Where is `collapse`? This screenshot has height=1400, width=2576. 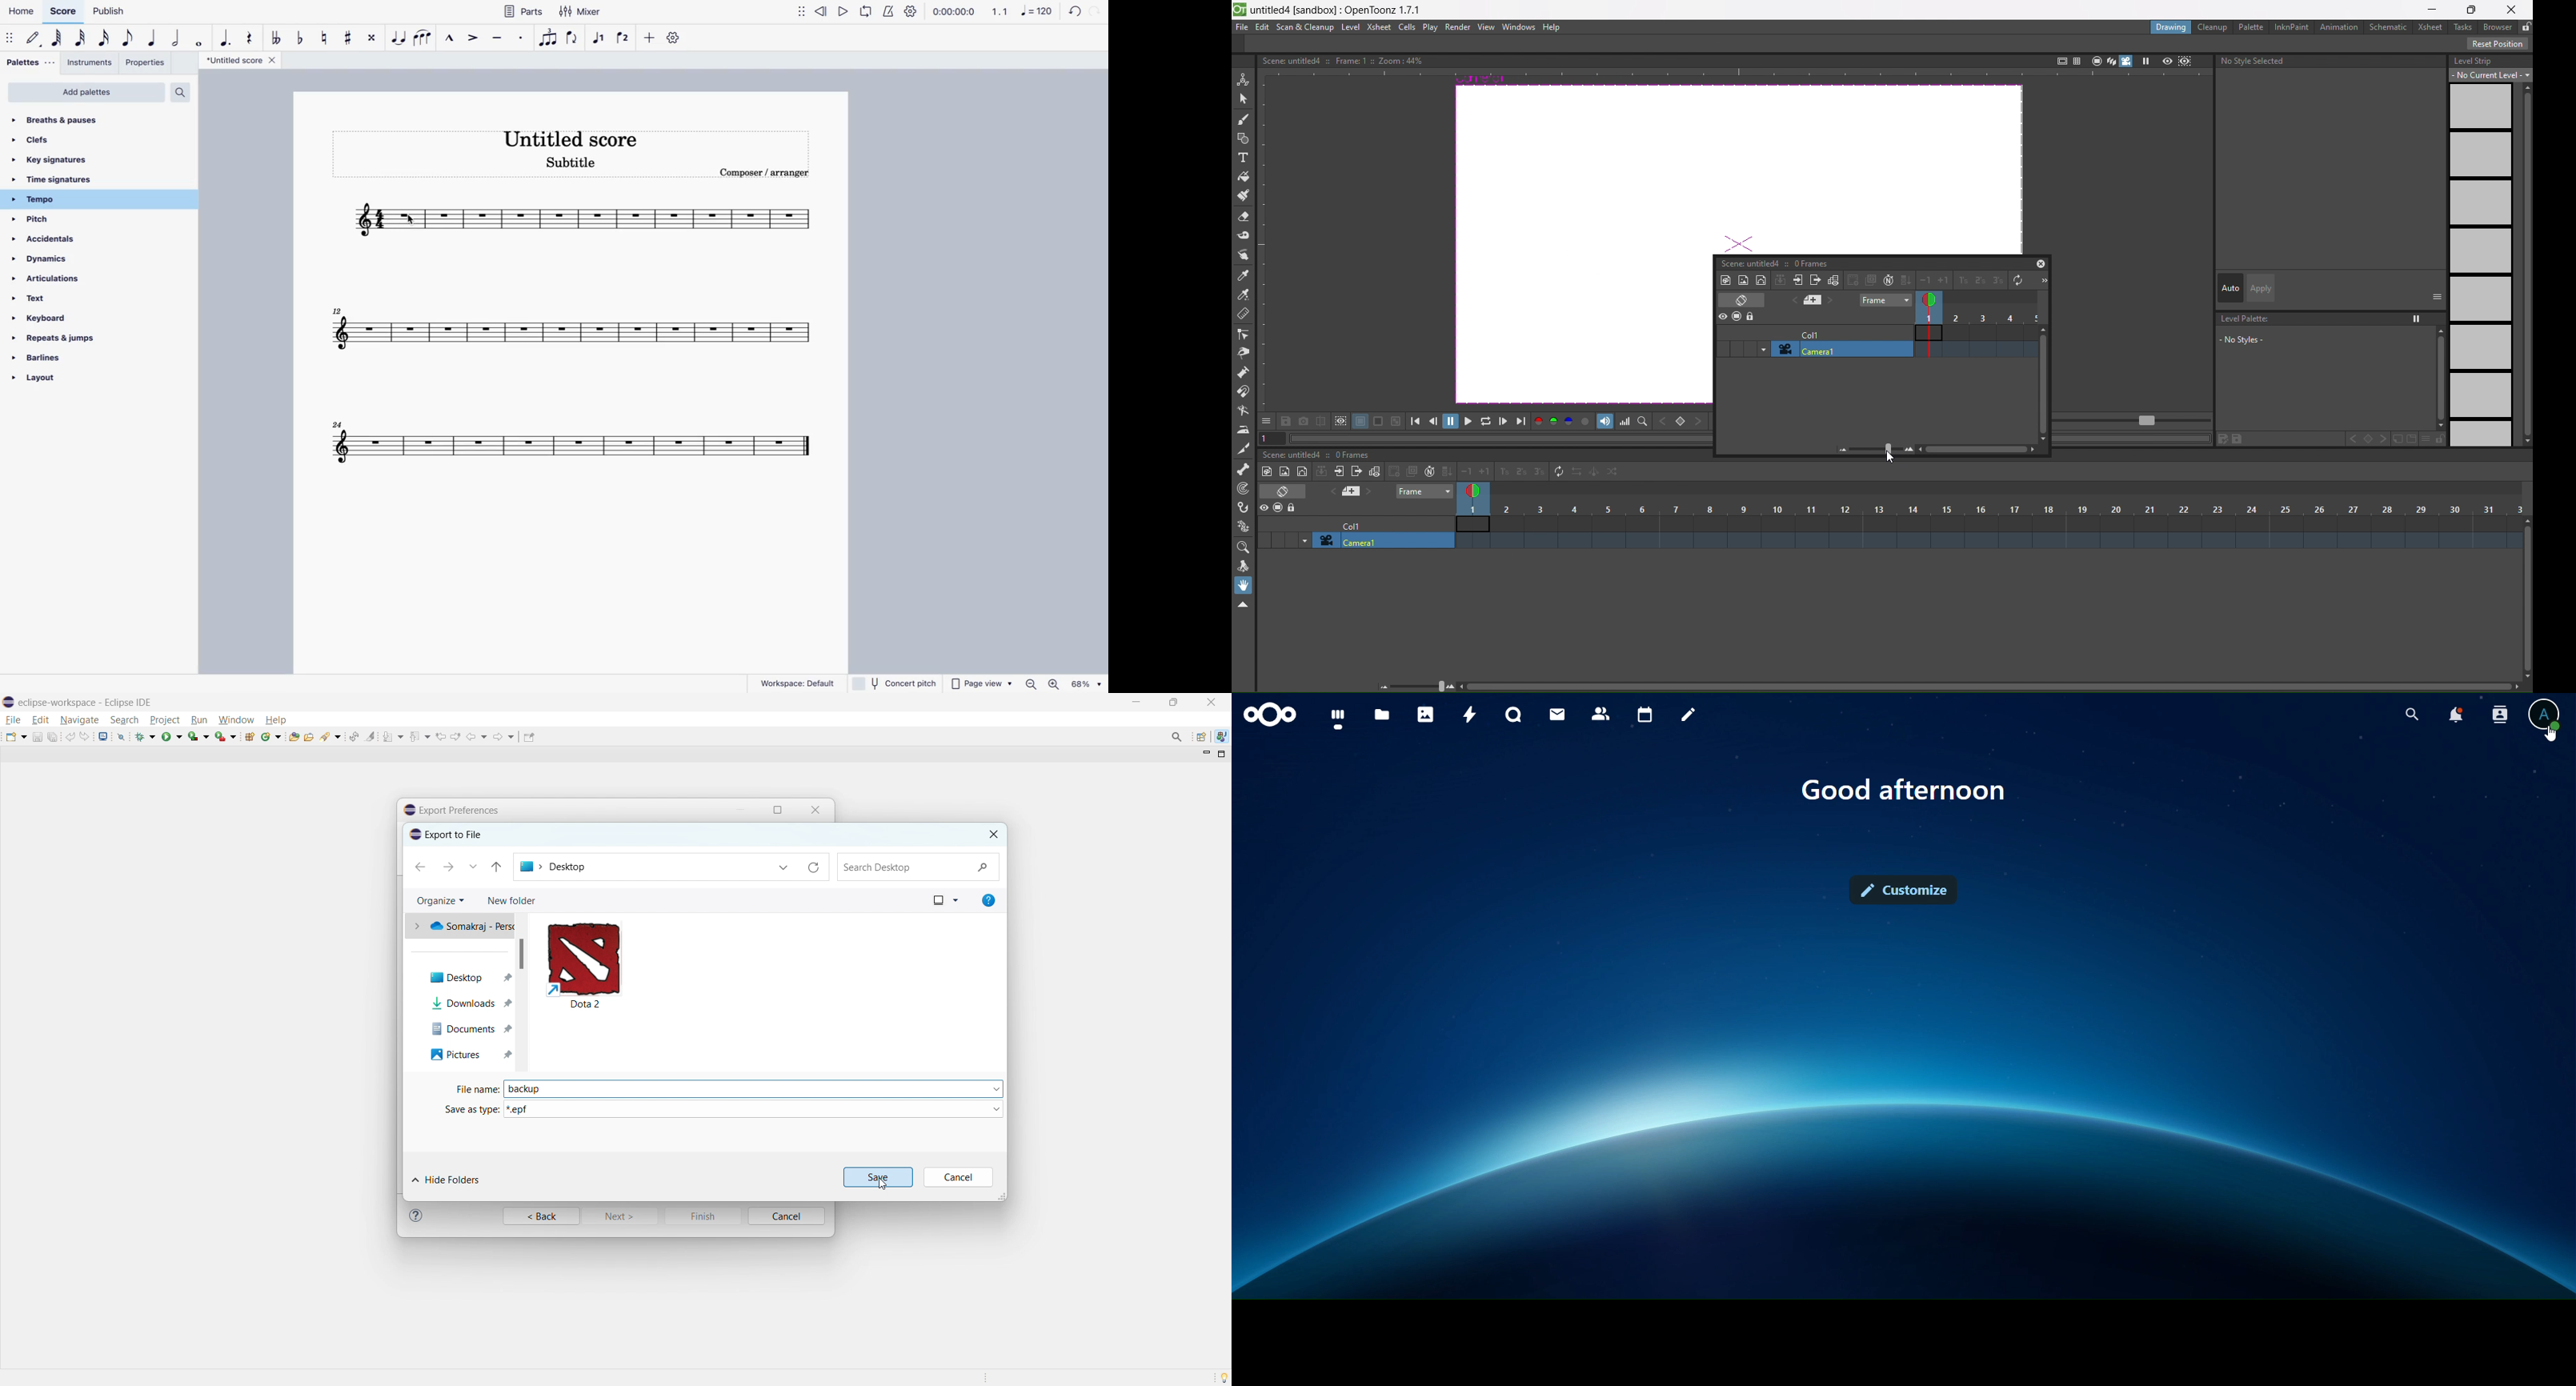 collapse is located at coordinates (1781, 279).